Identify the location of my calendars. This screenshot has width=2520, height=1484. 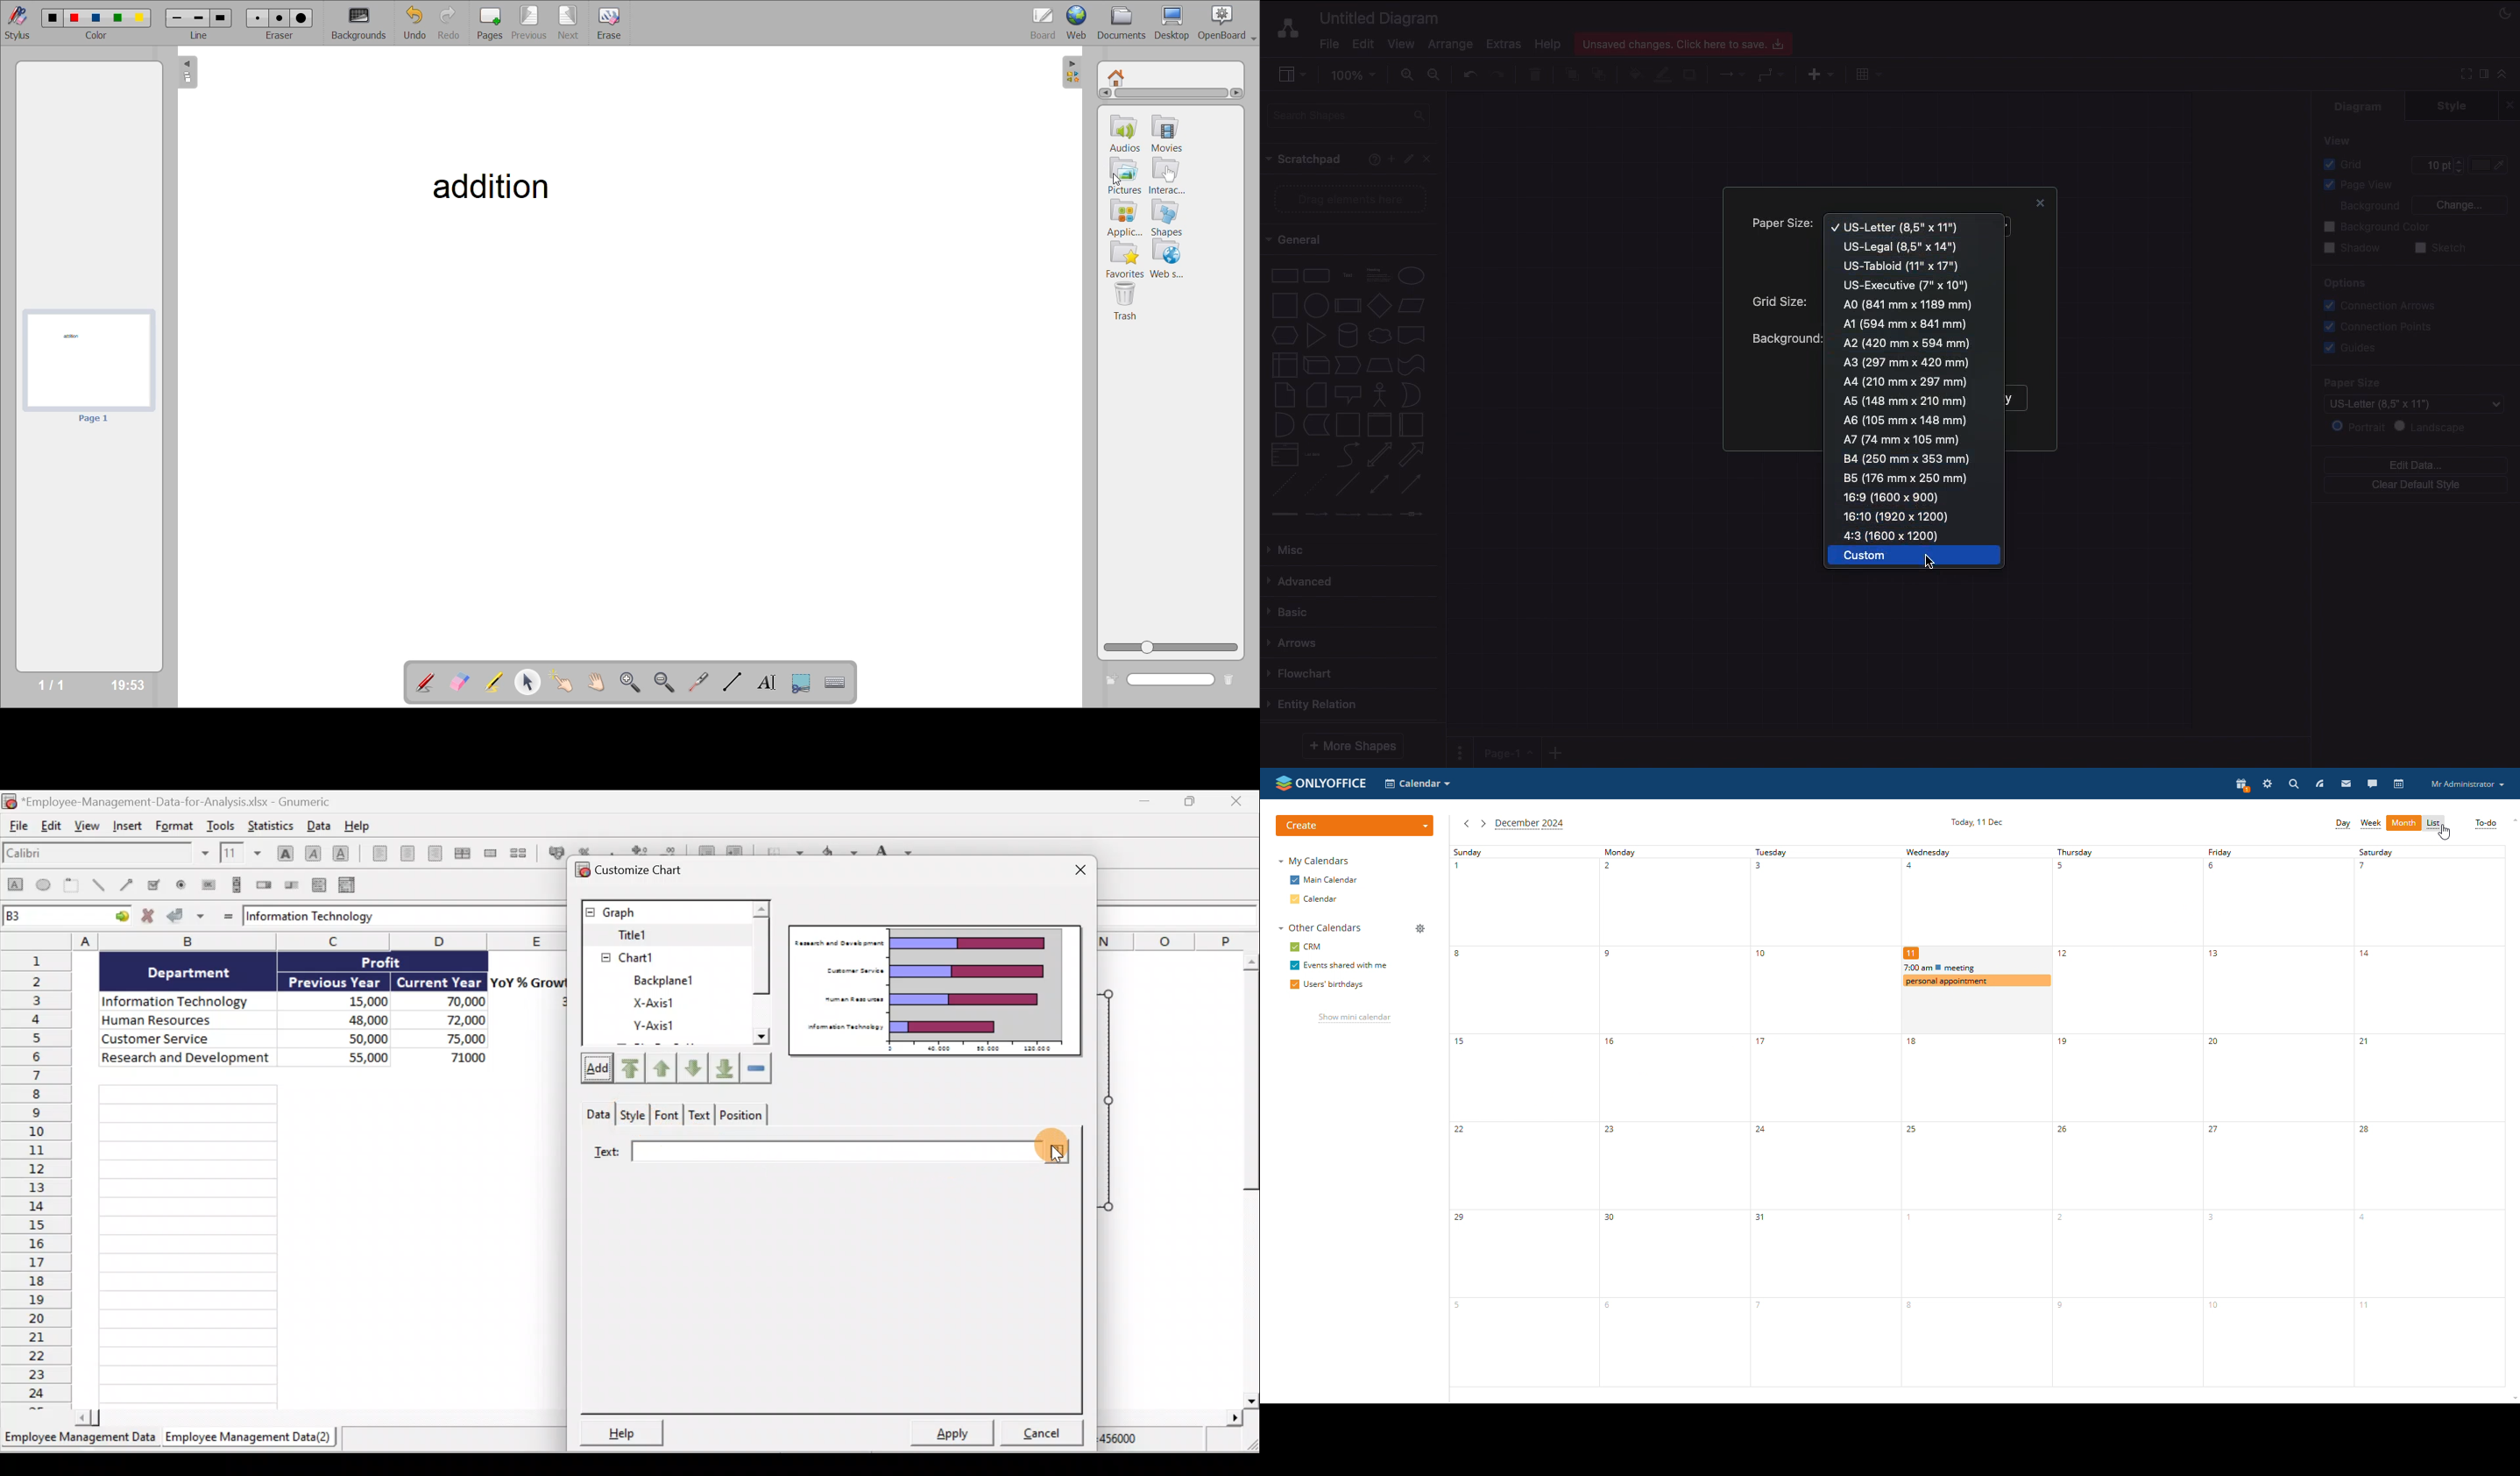
(1314, 862).